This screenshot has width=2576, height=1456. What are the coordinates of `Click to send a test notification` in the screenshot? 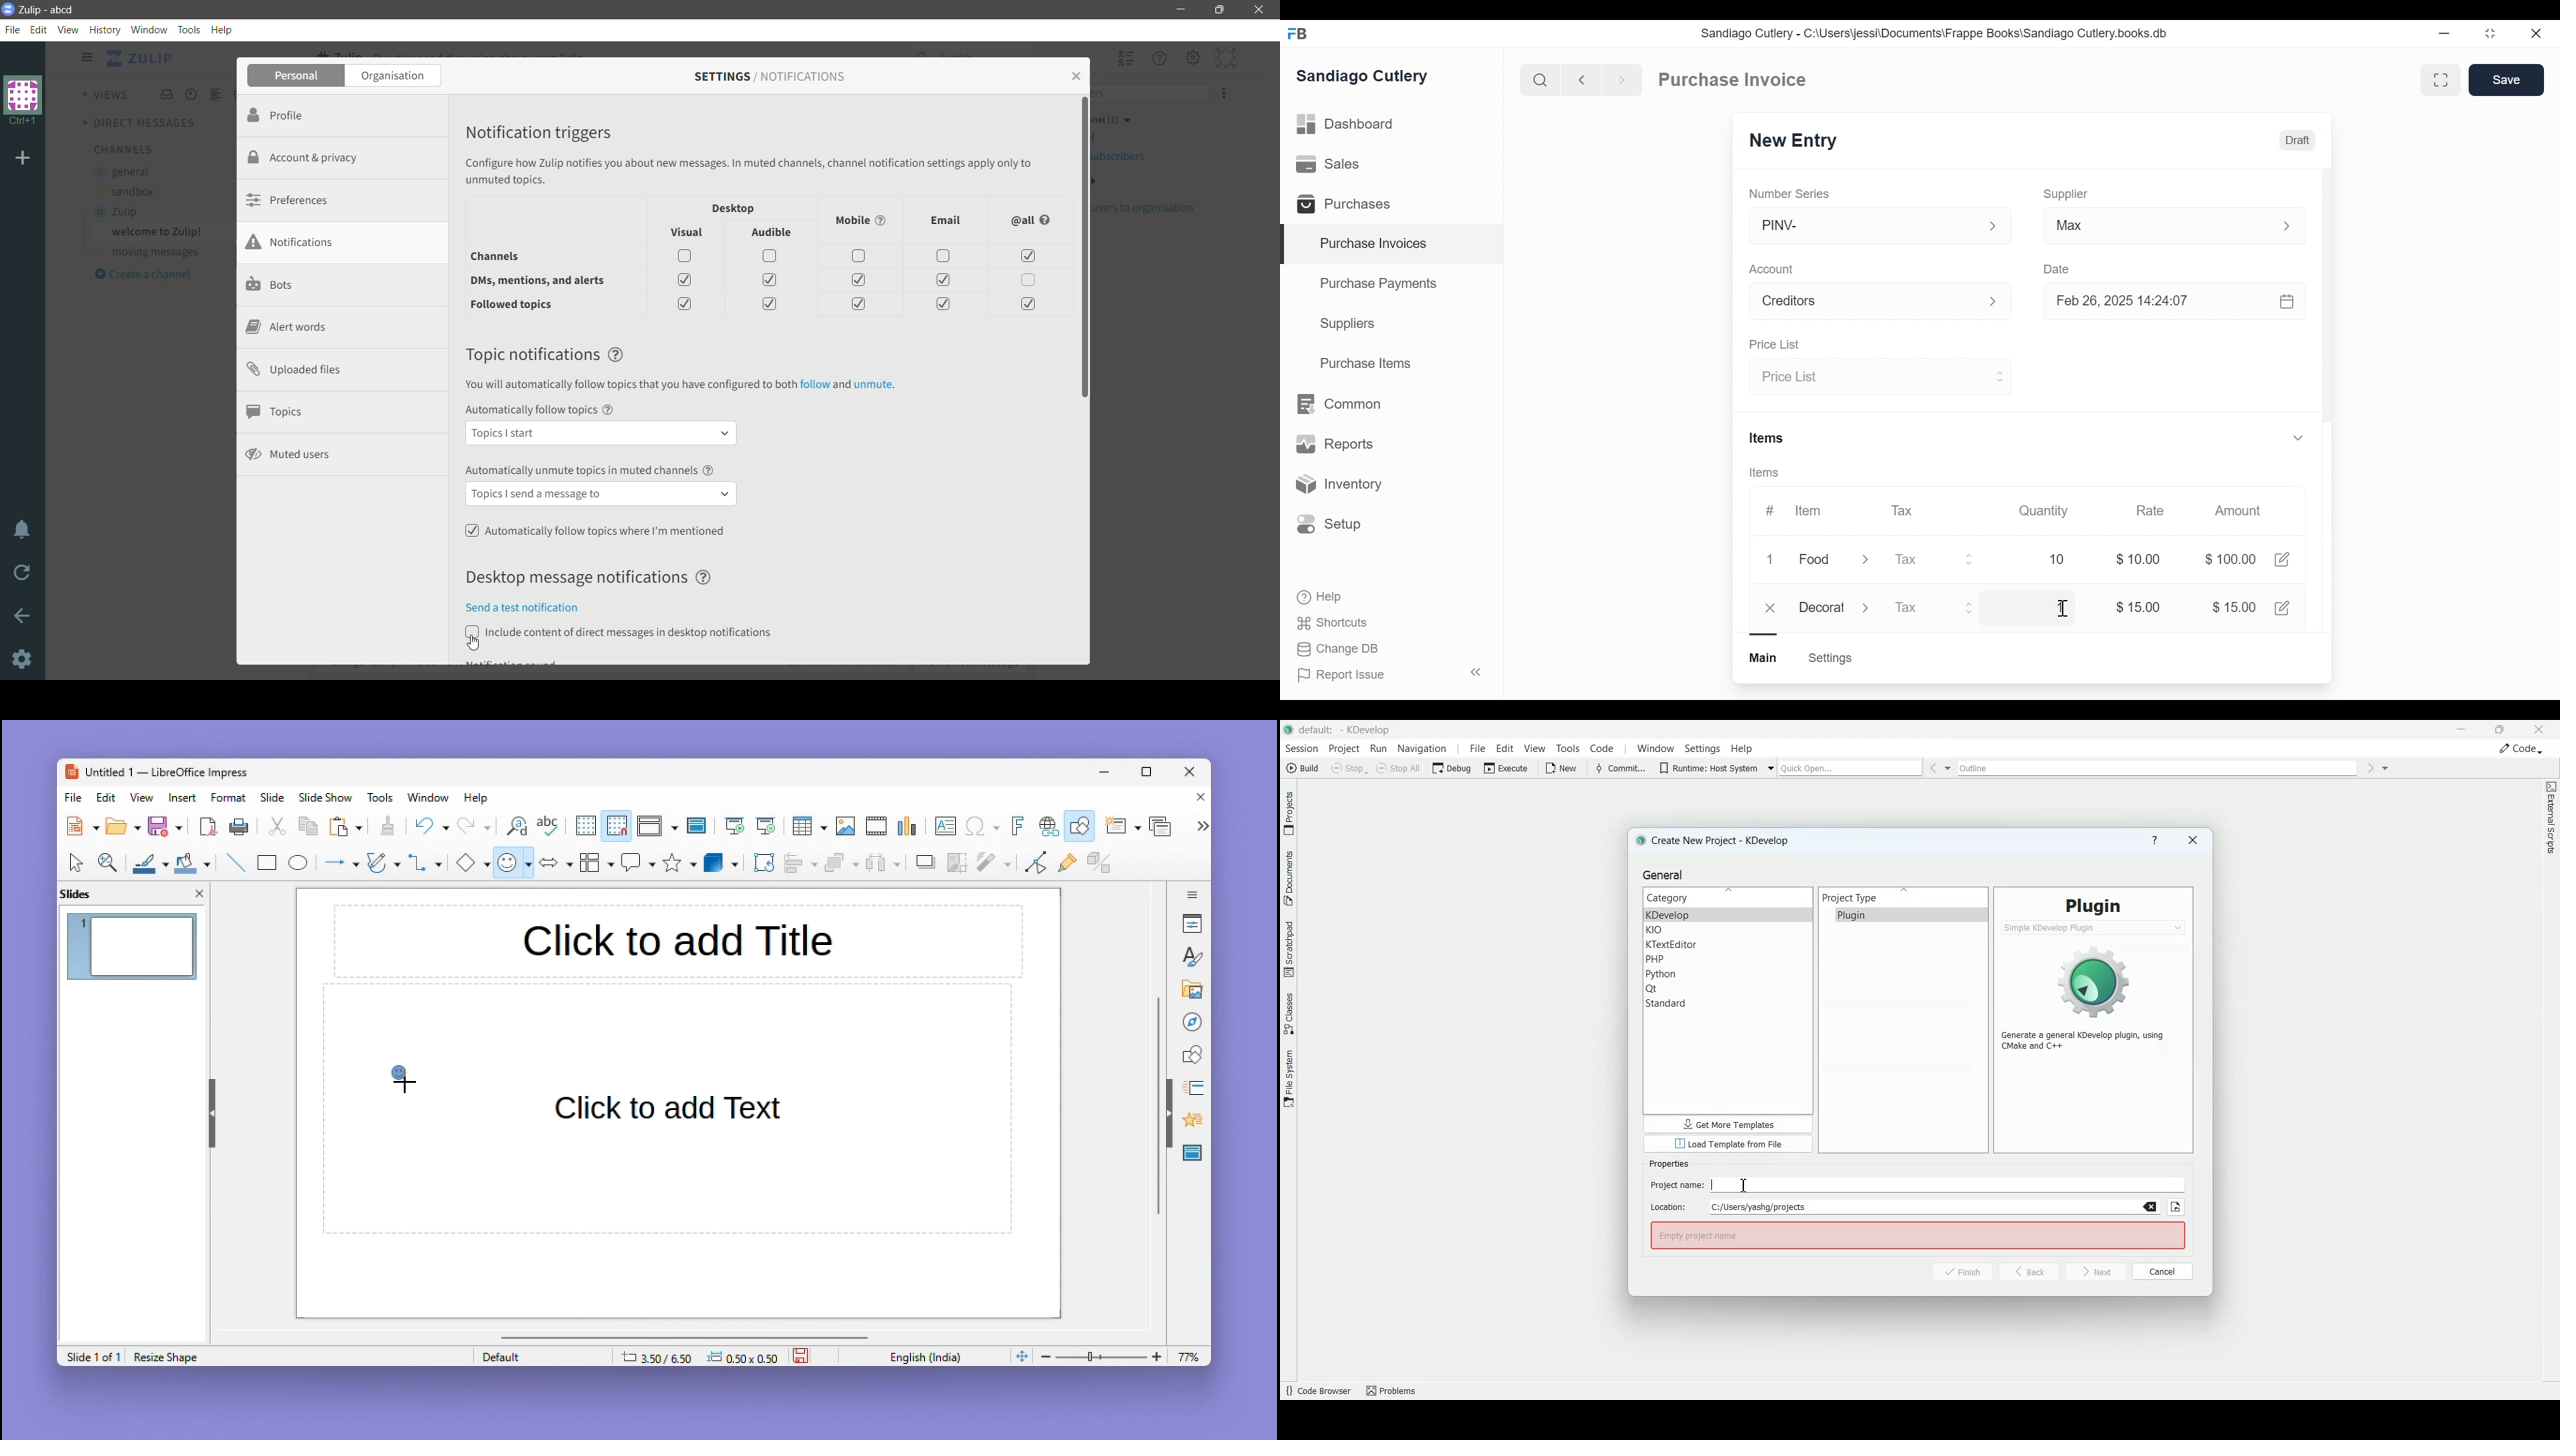 It's located at (534, 607).